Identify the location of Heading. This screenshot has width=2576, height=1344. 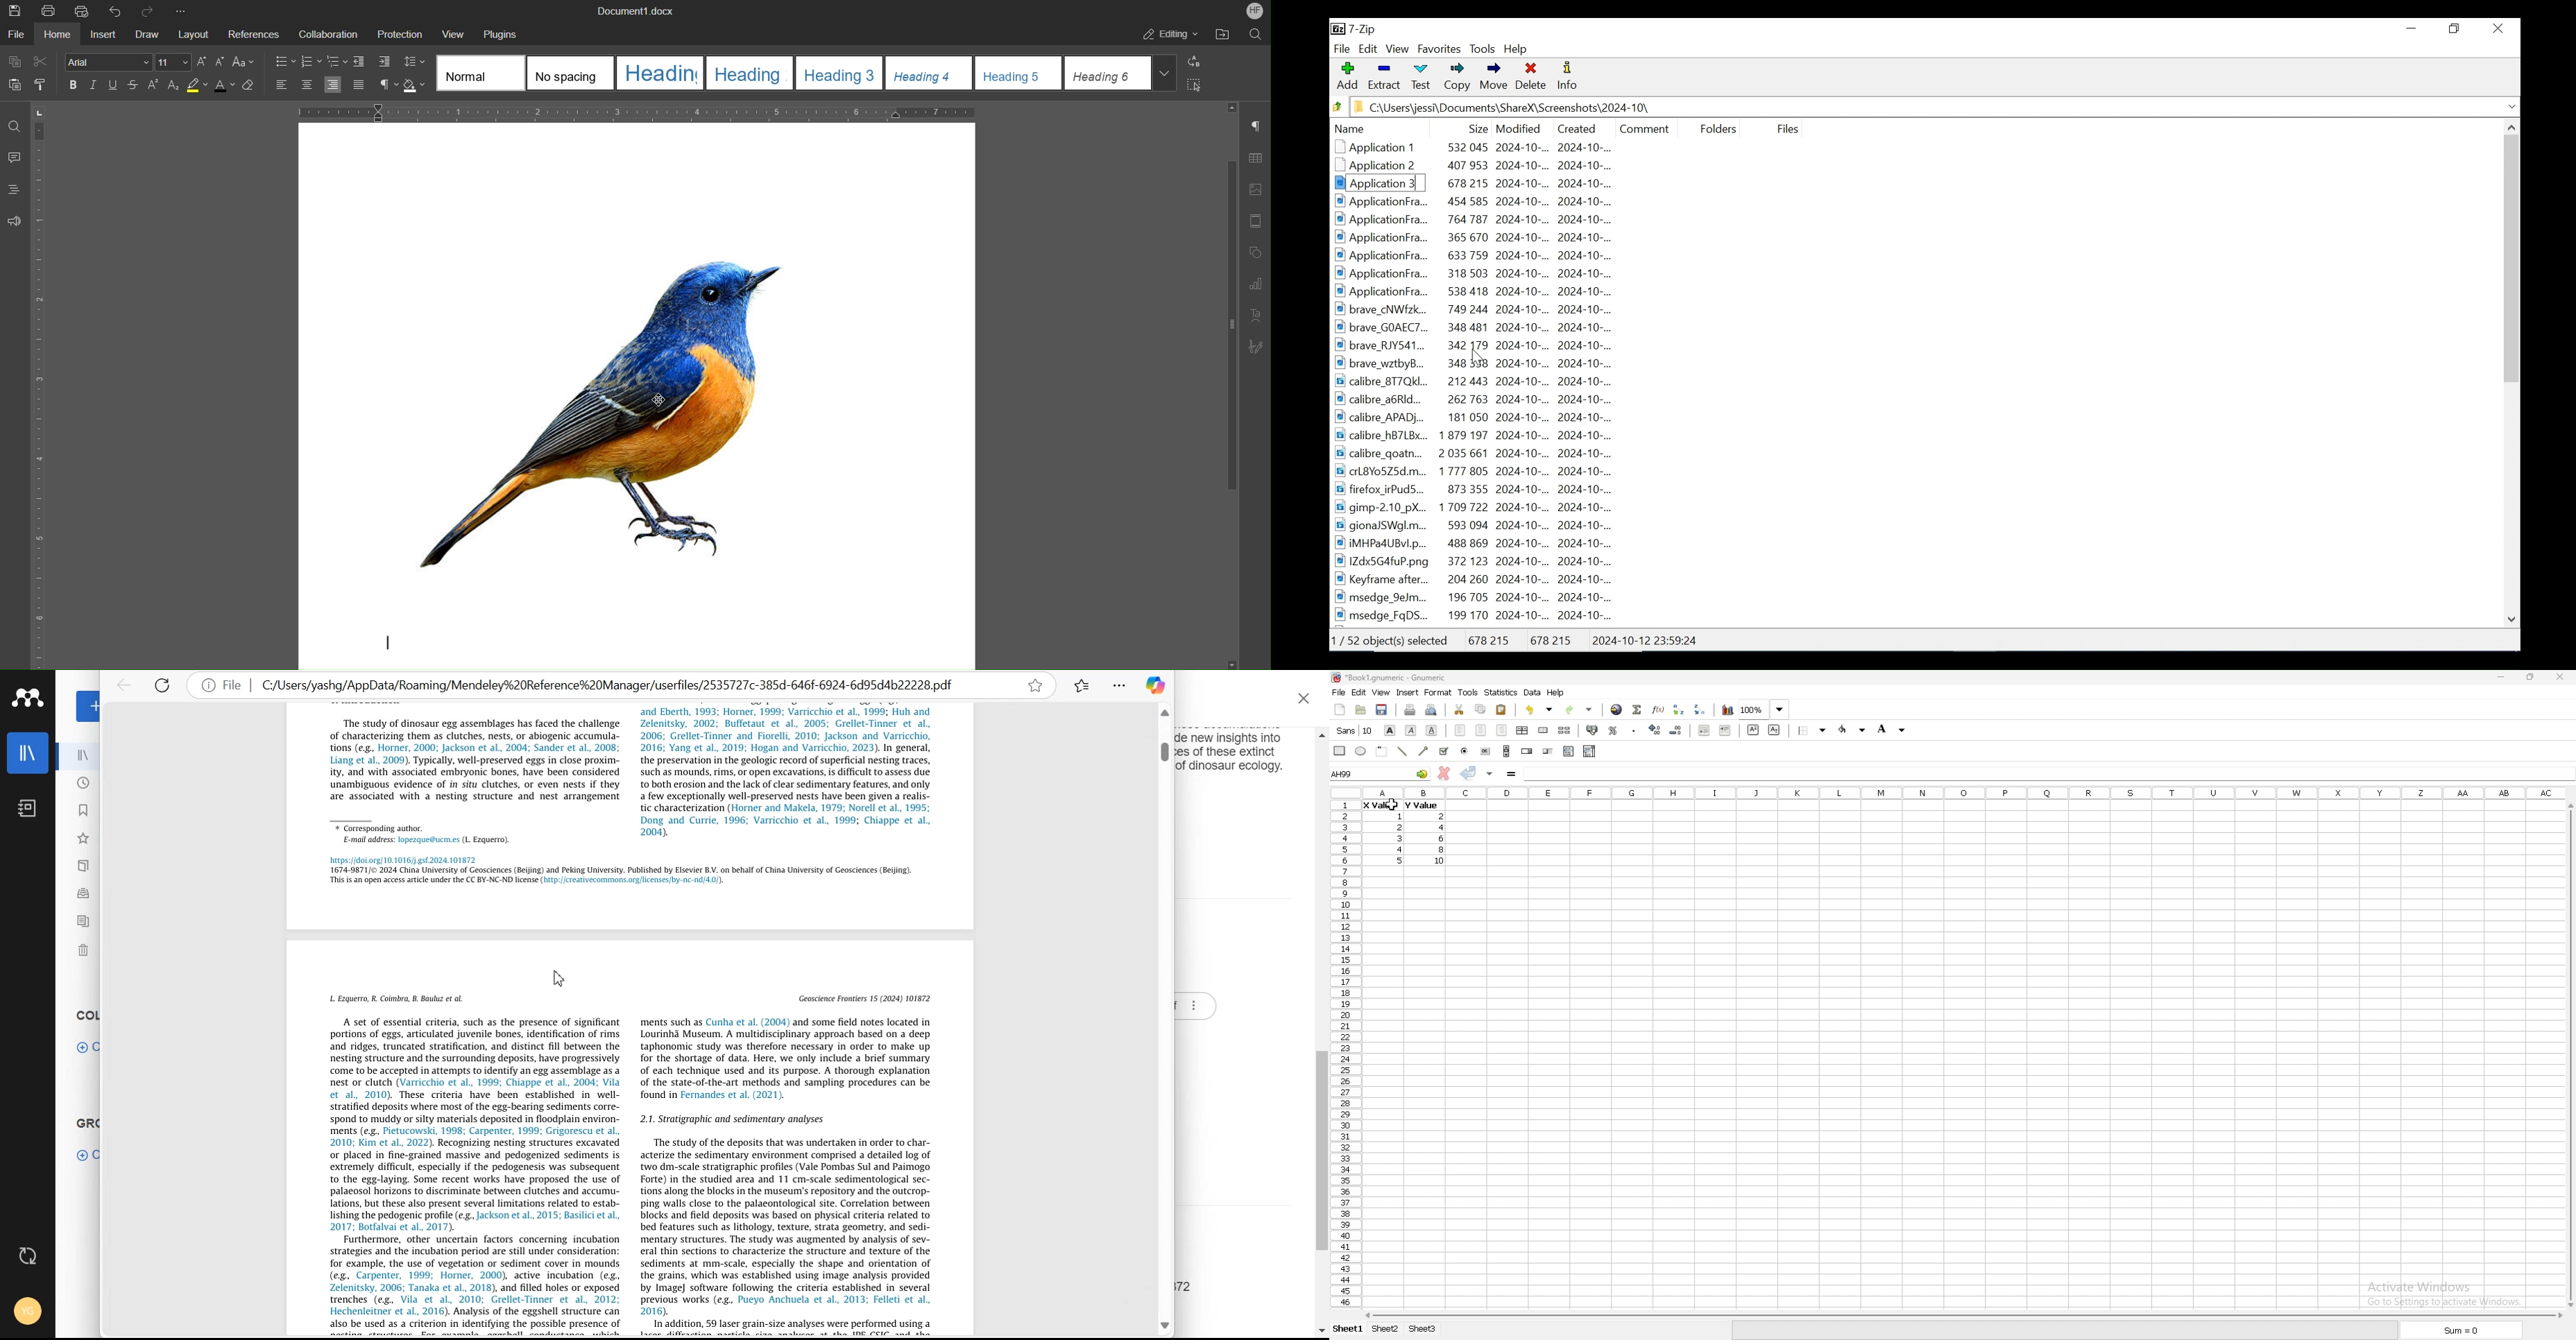
(659, 72).